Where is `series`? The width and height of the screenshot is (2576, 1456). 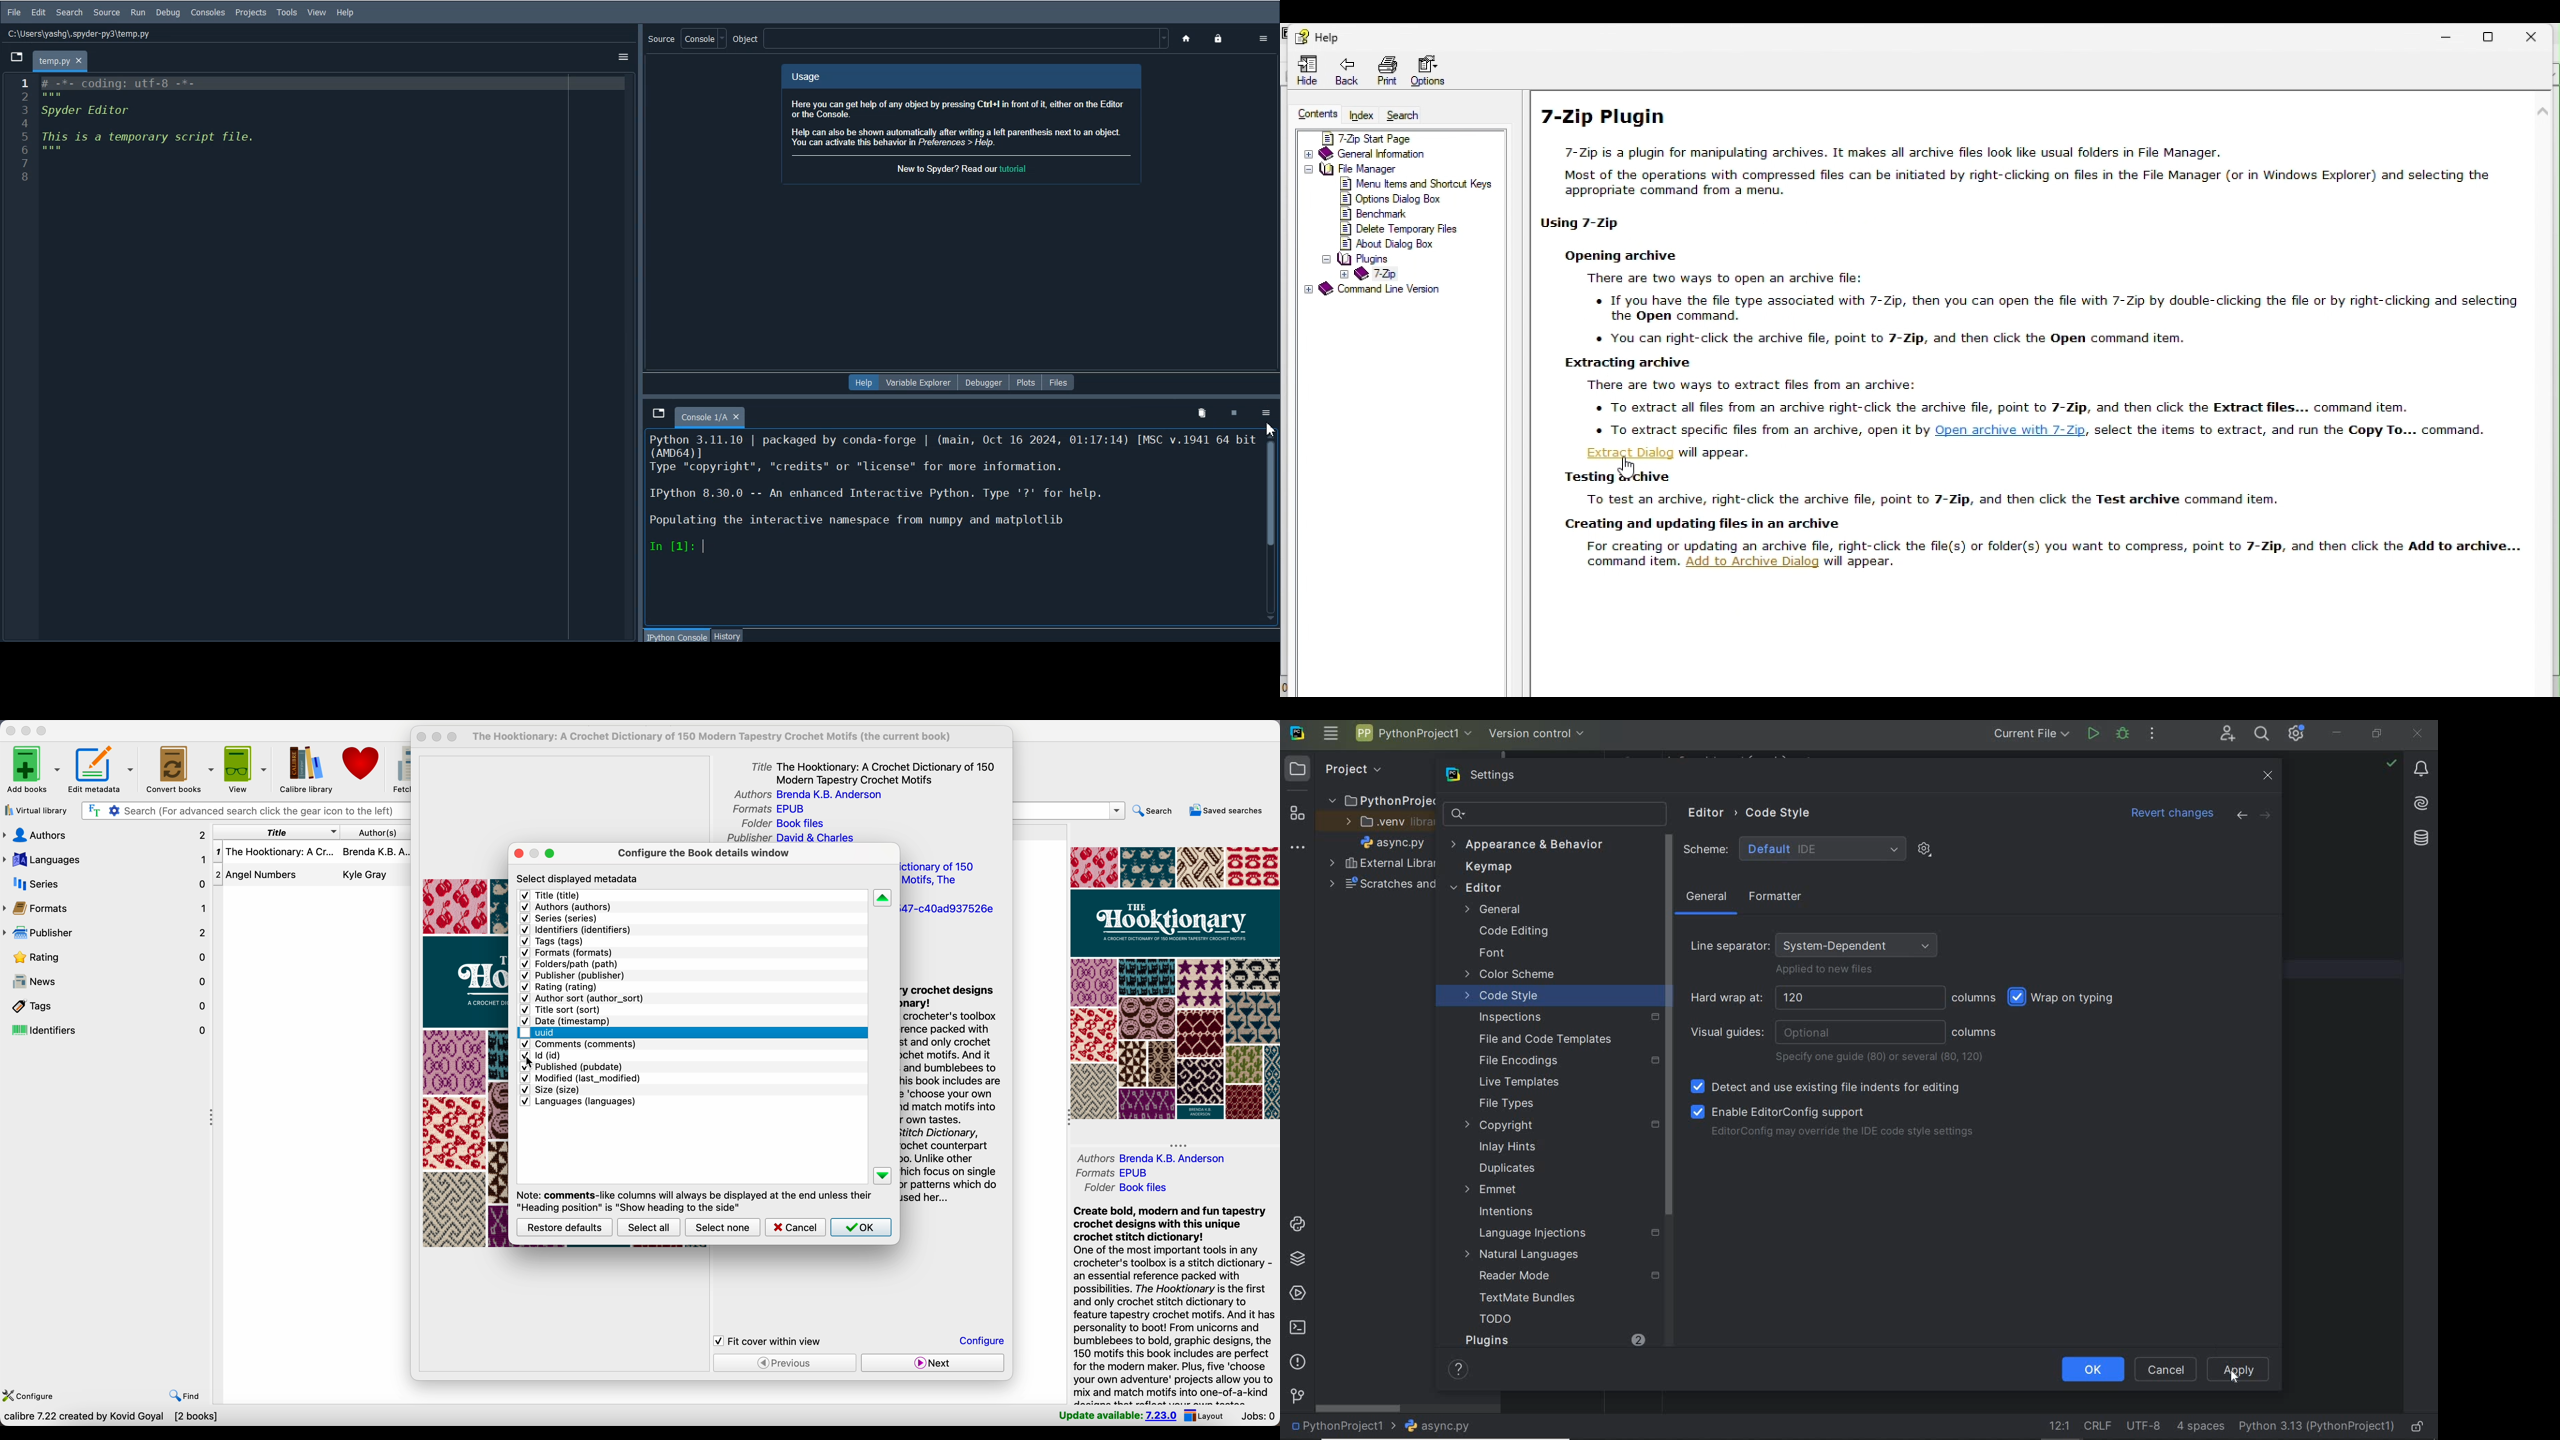 series is located at coordinates (561, 918).